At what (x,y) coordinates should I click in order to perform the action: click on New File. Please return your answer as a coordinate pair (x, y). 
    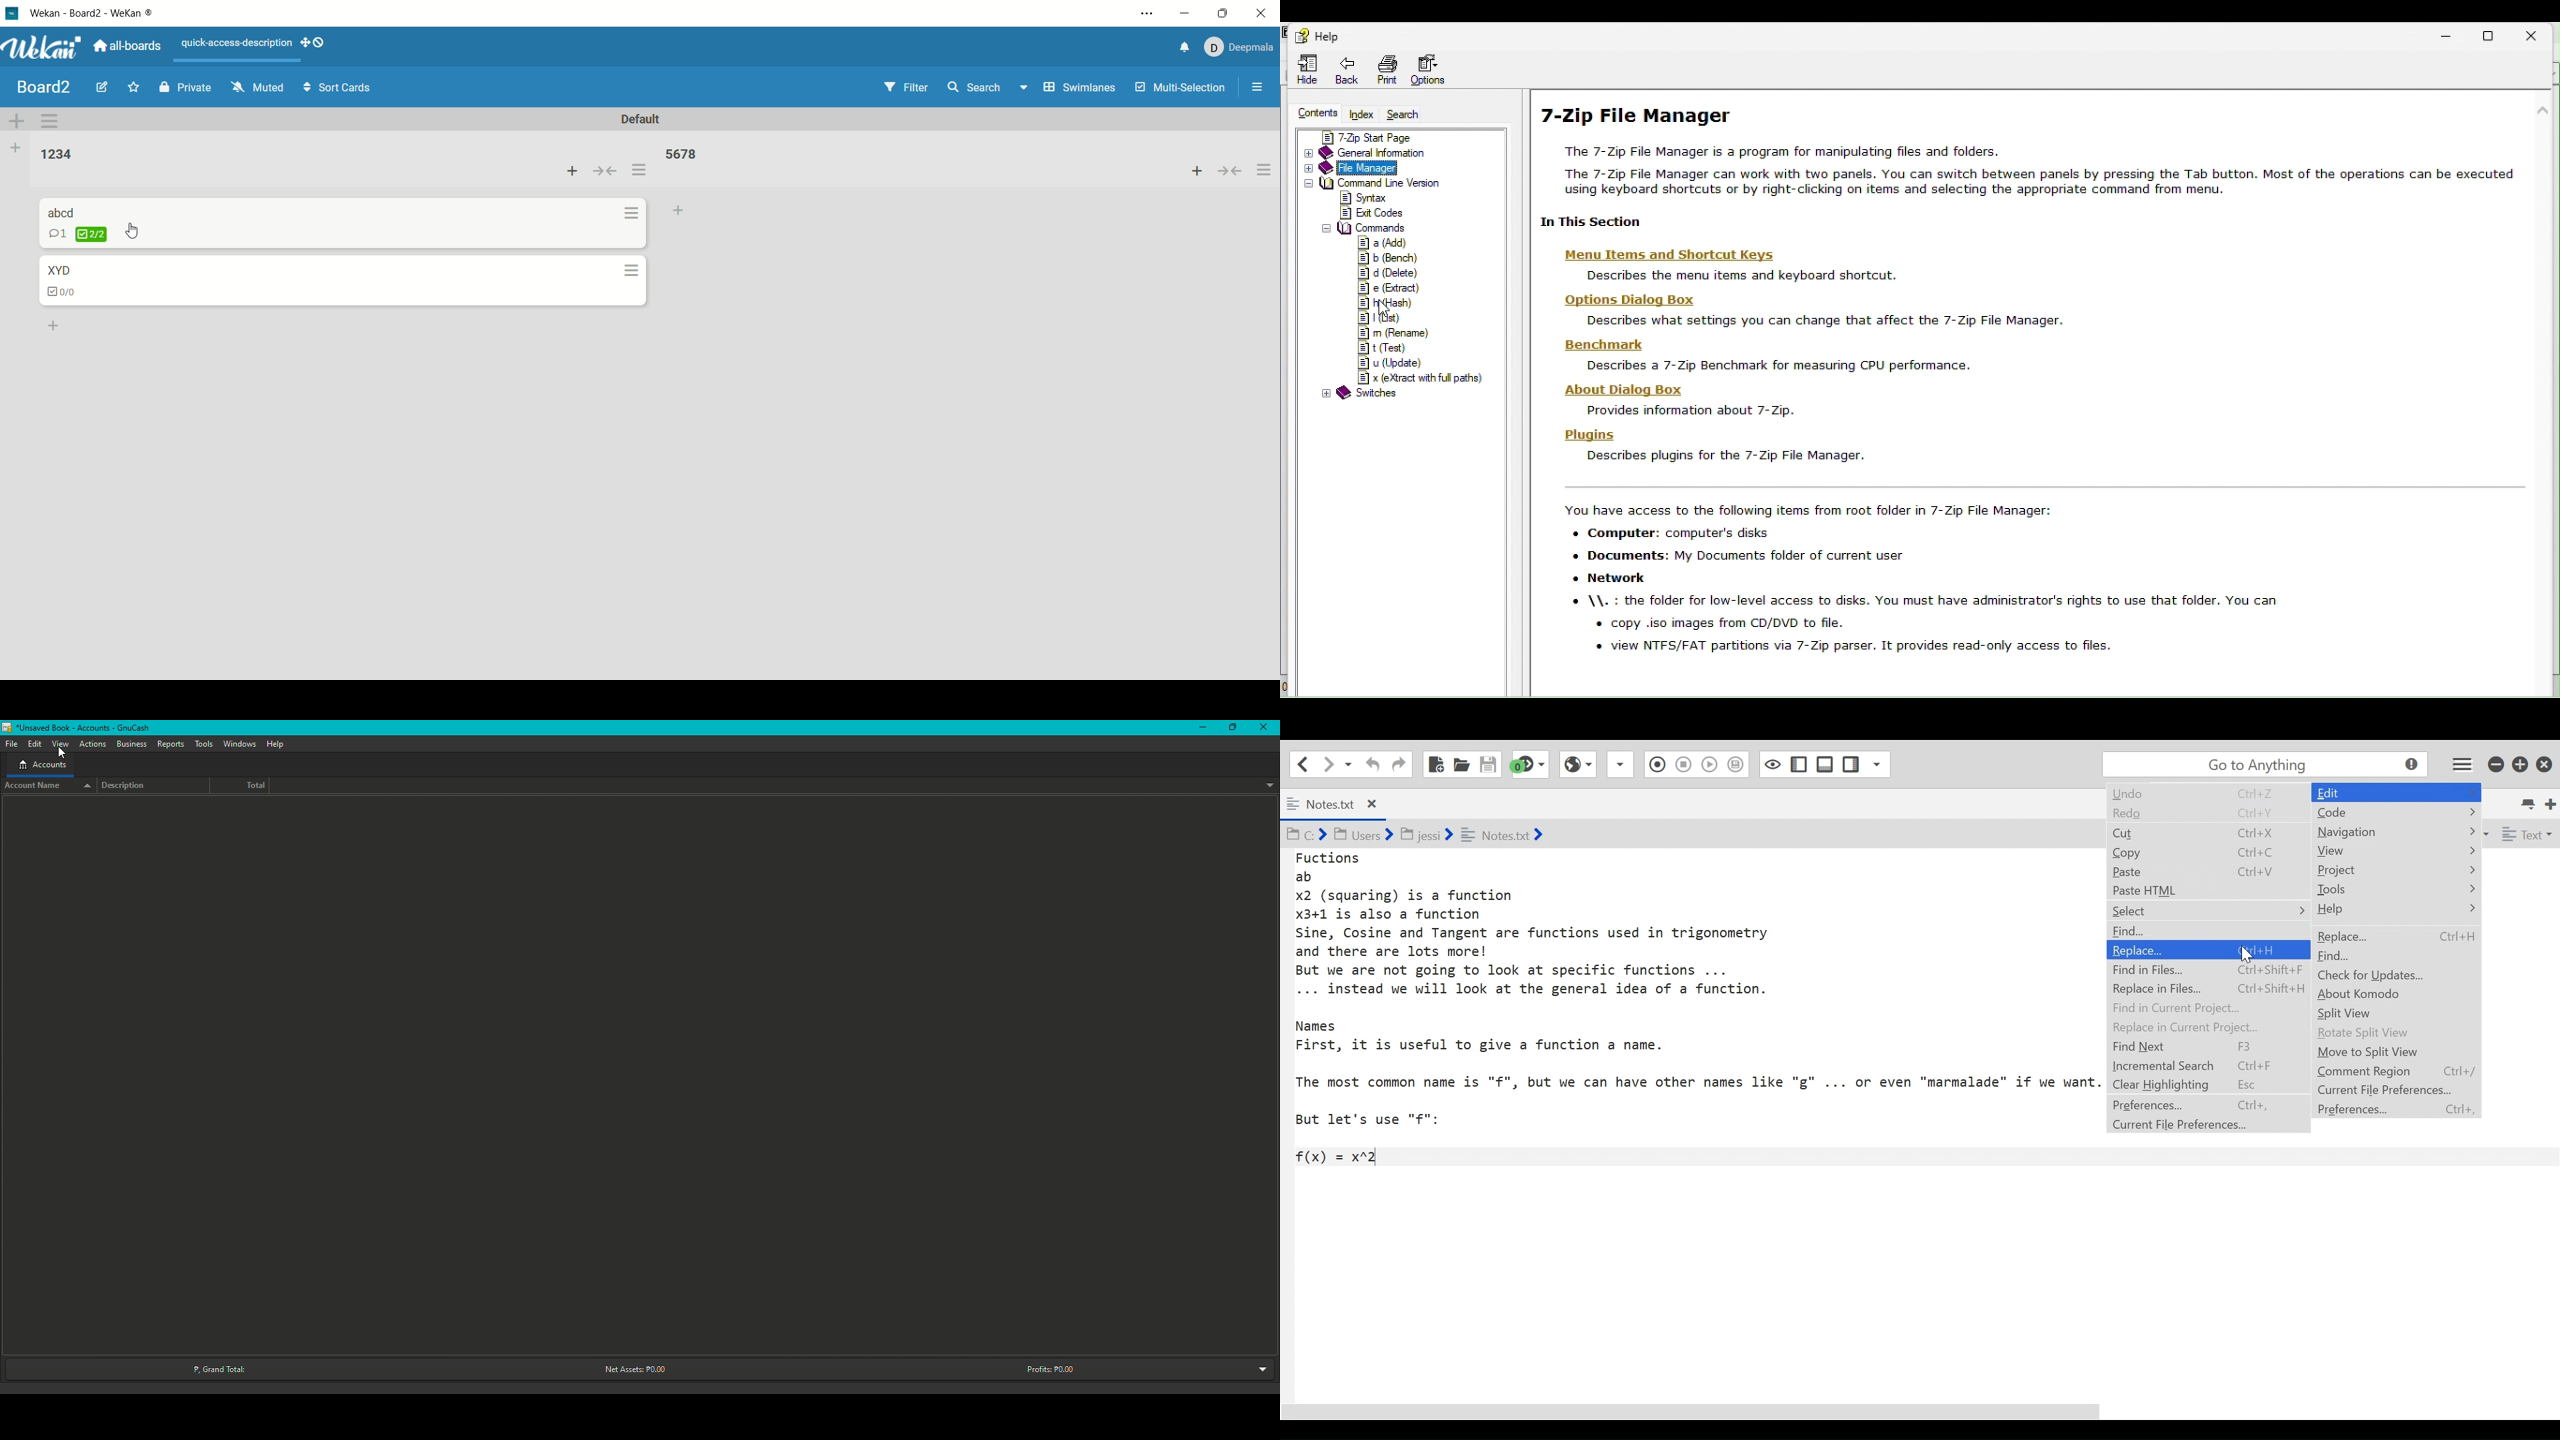
    Looking at the image, I should click on (1435, 764).